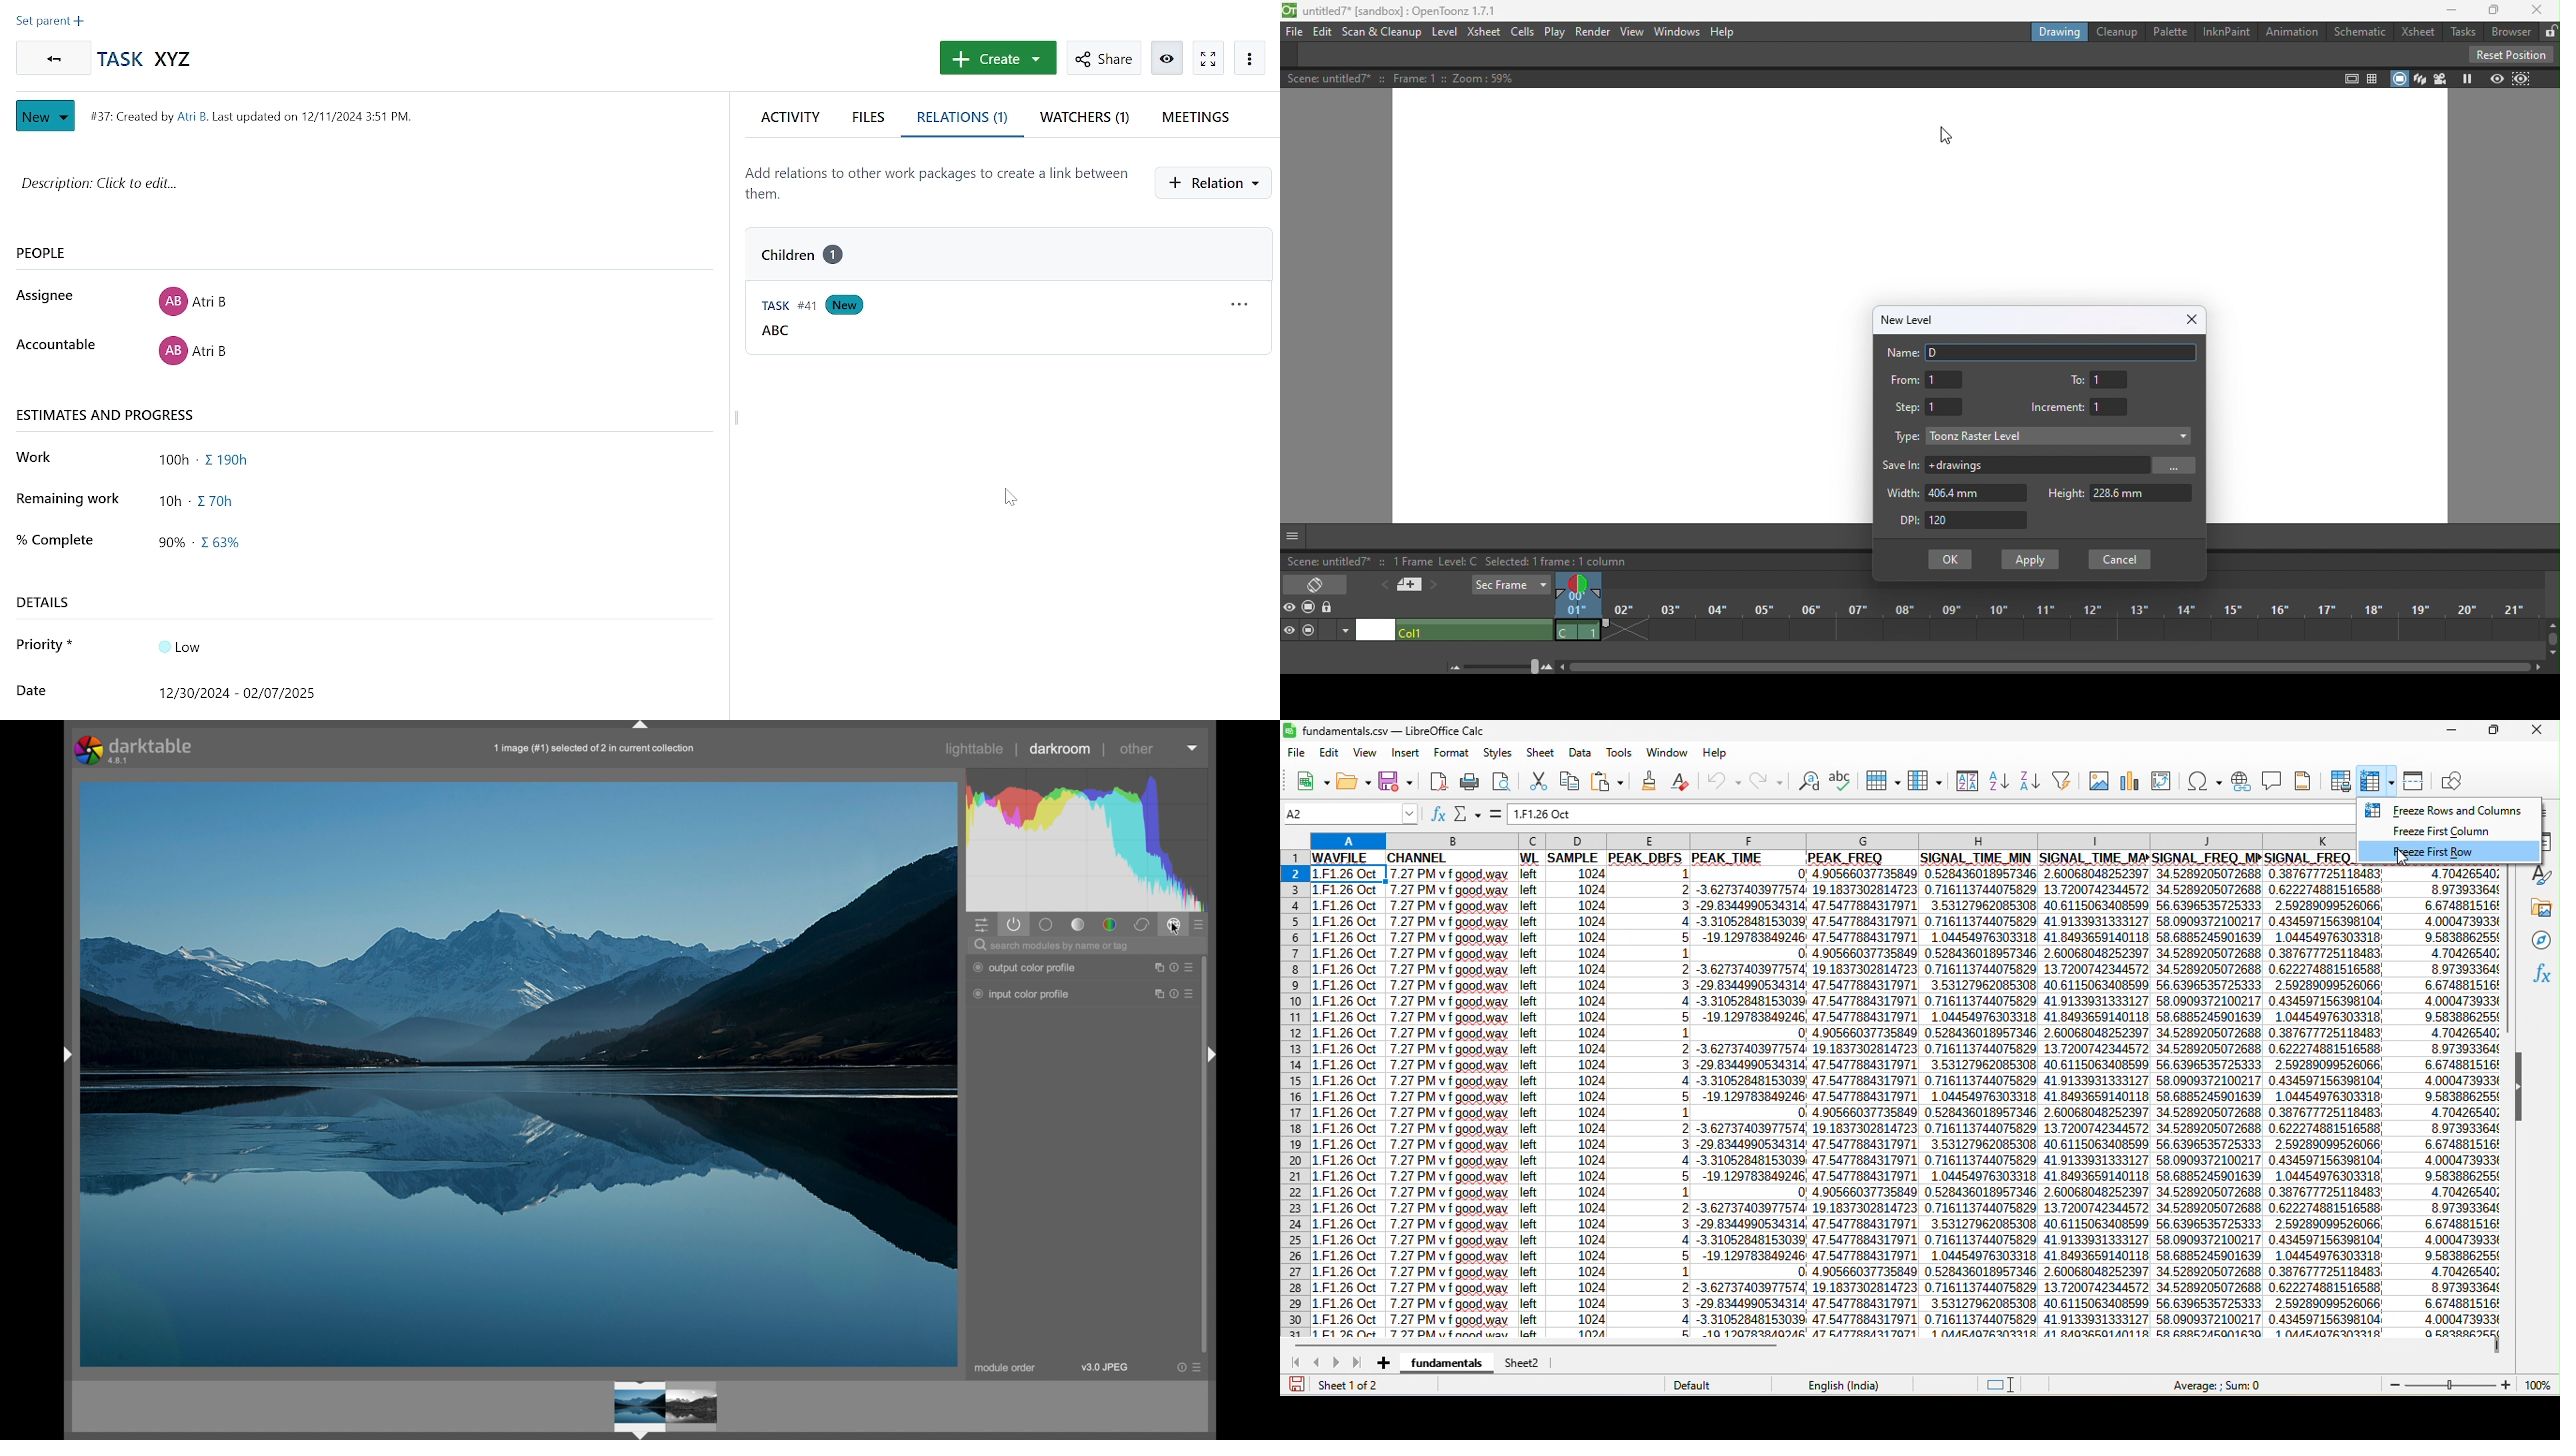  Describe the element at coordinates (2009, 1382) in the screenshot. I see `standard selection` at that location.